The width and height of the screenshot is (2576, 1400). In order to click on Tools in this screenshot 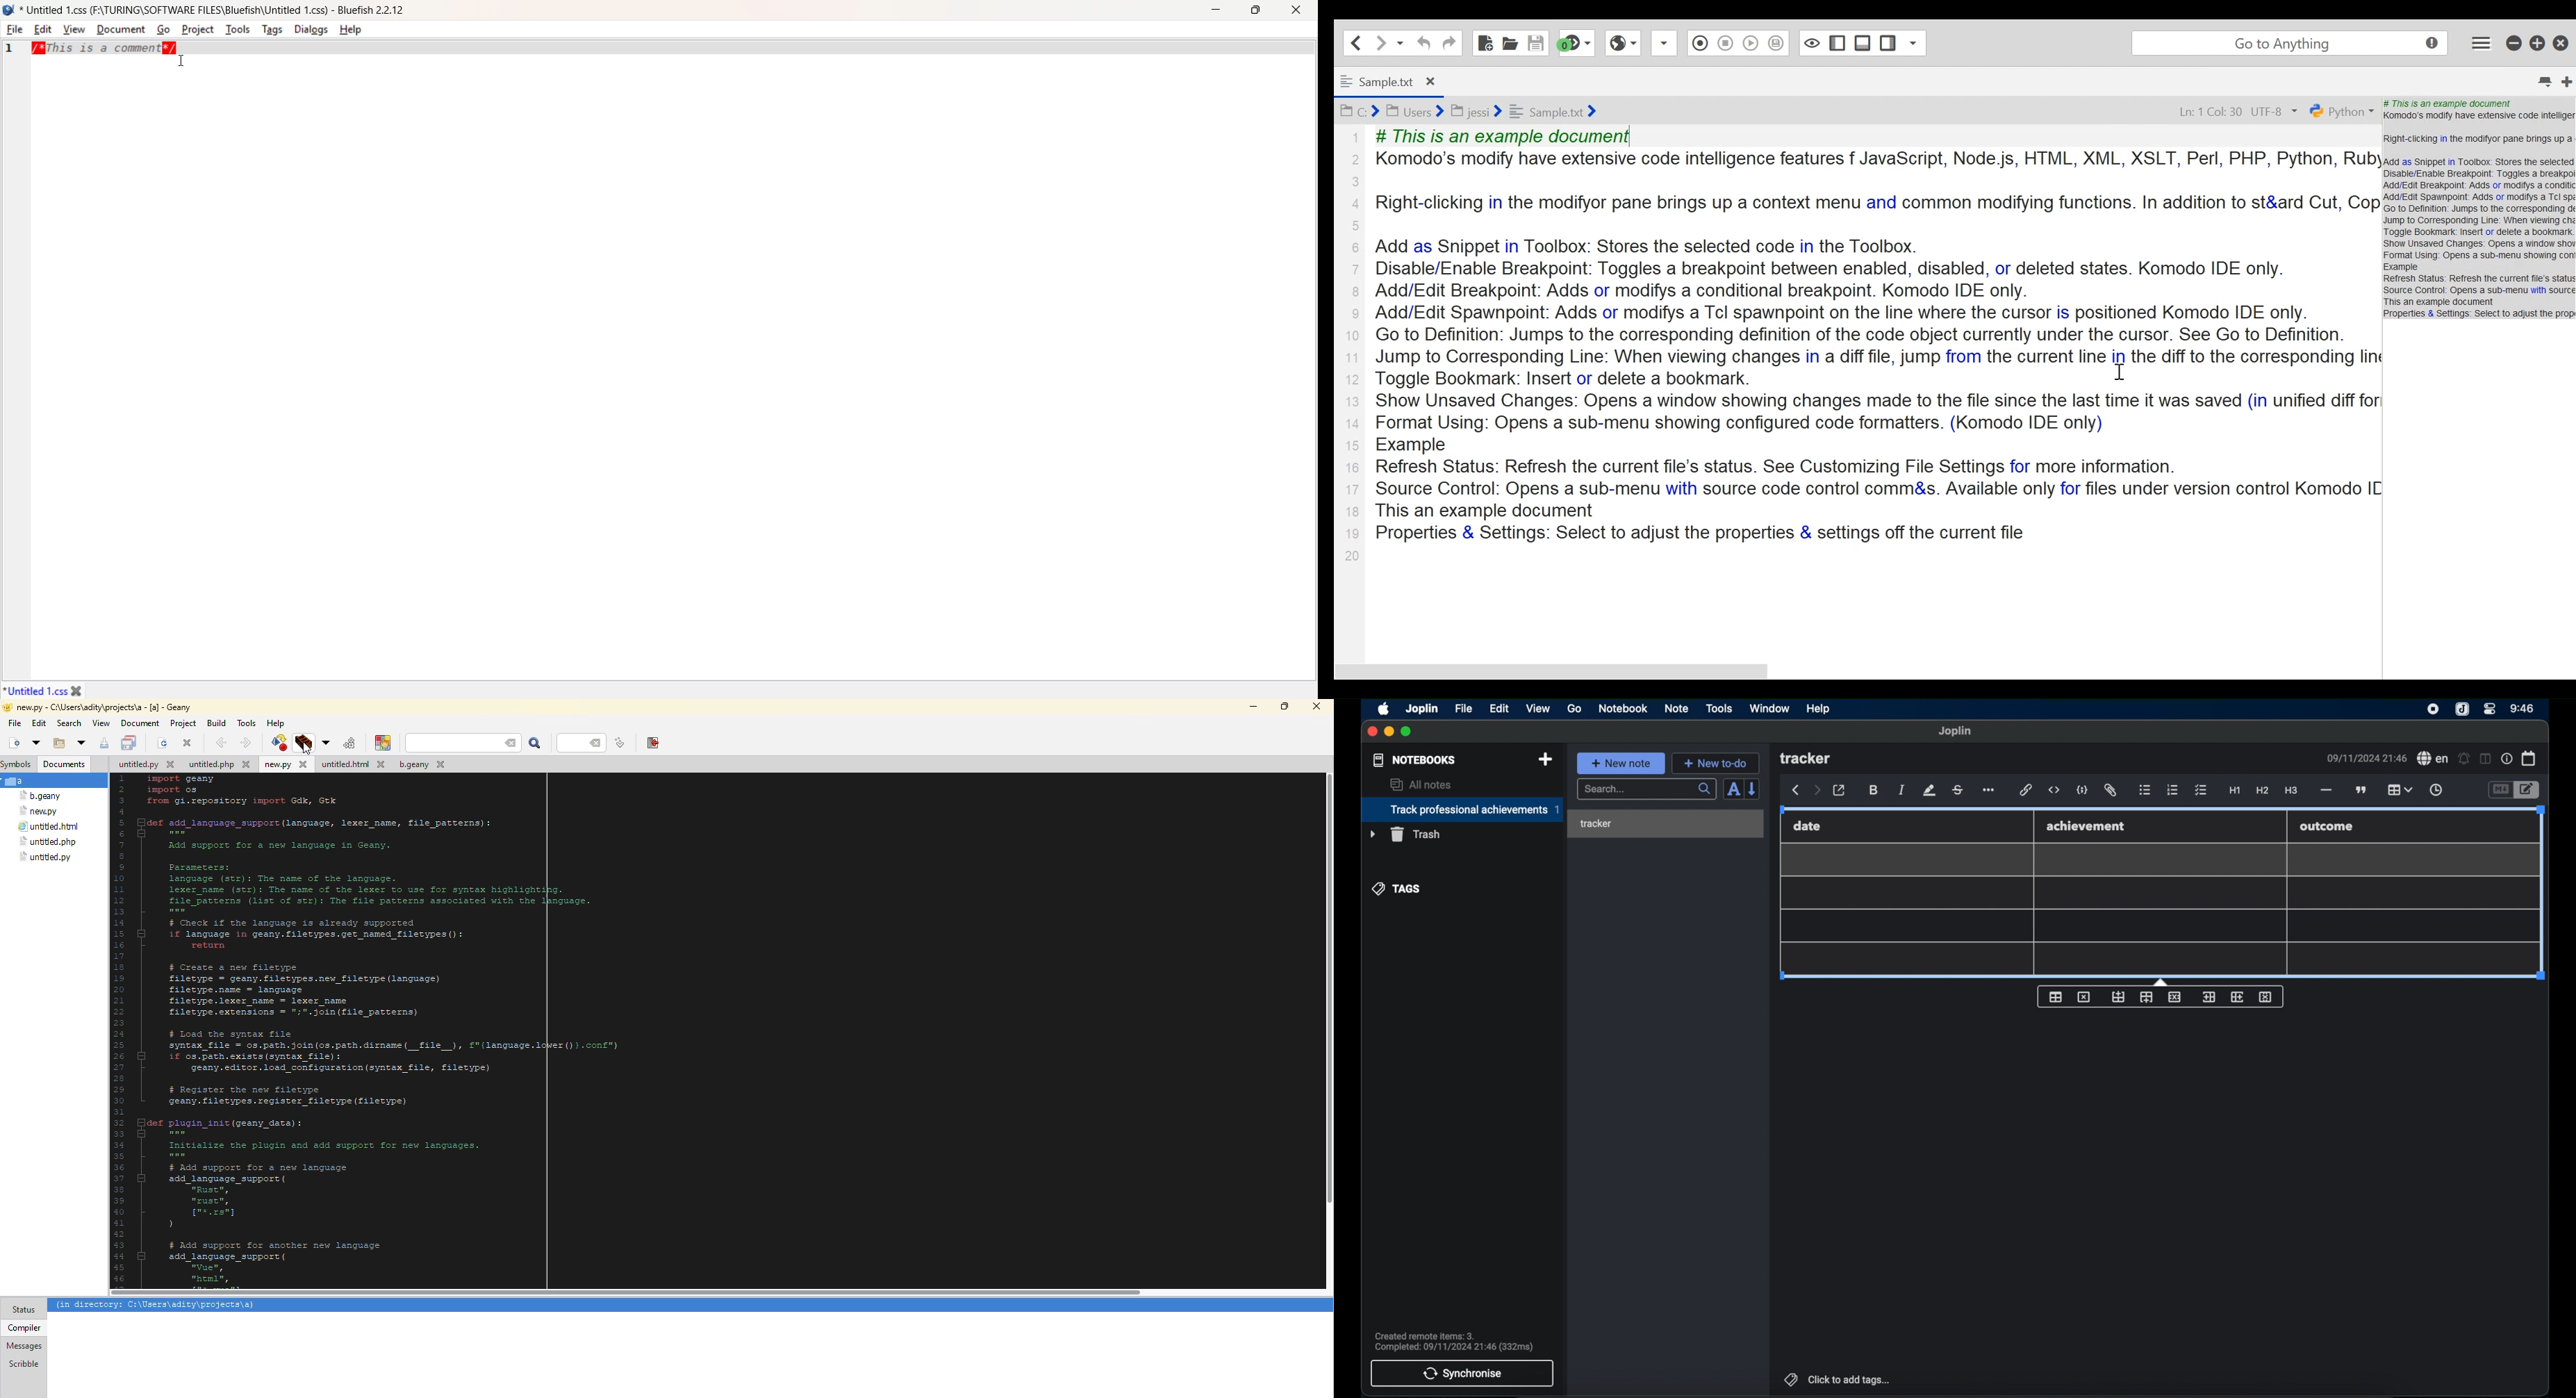, I will do `click(239, 30)`.